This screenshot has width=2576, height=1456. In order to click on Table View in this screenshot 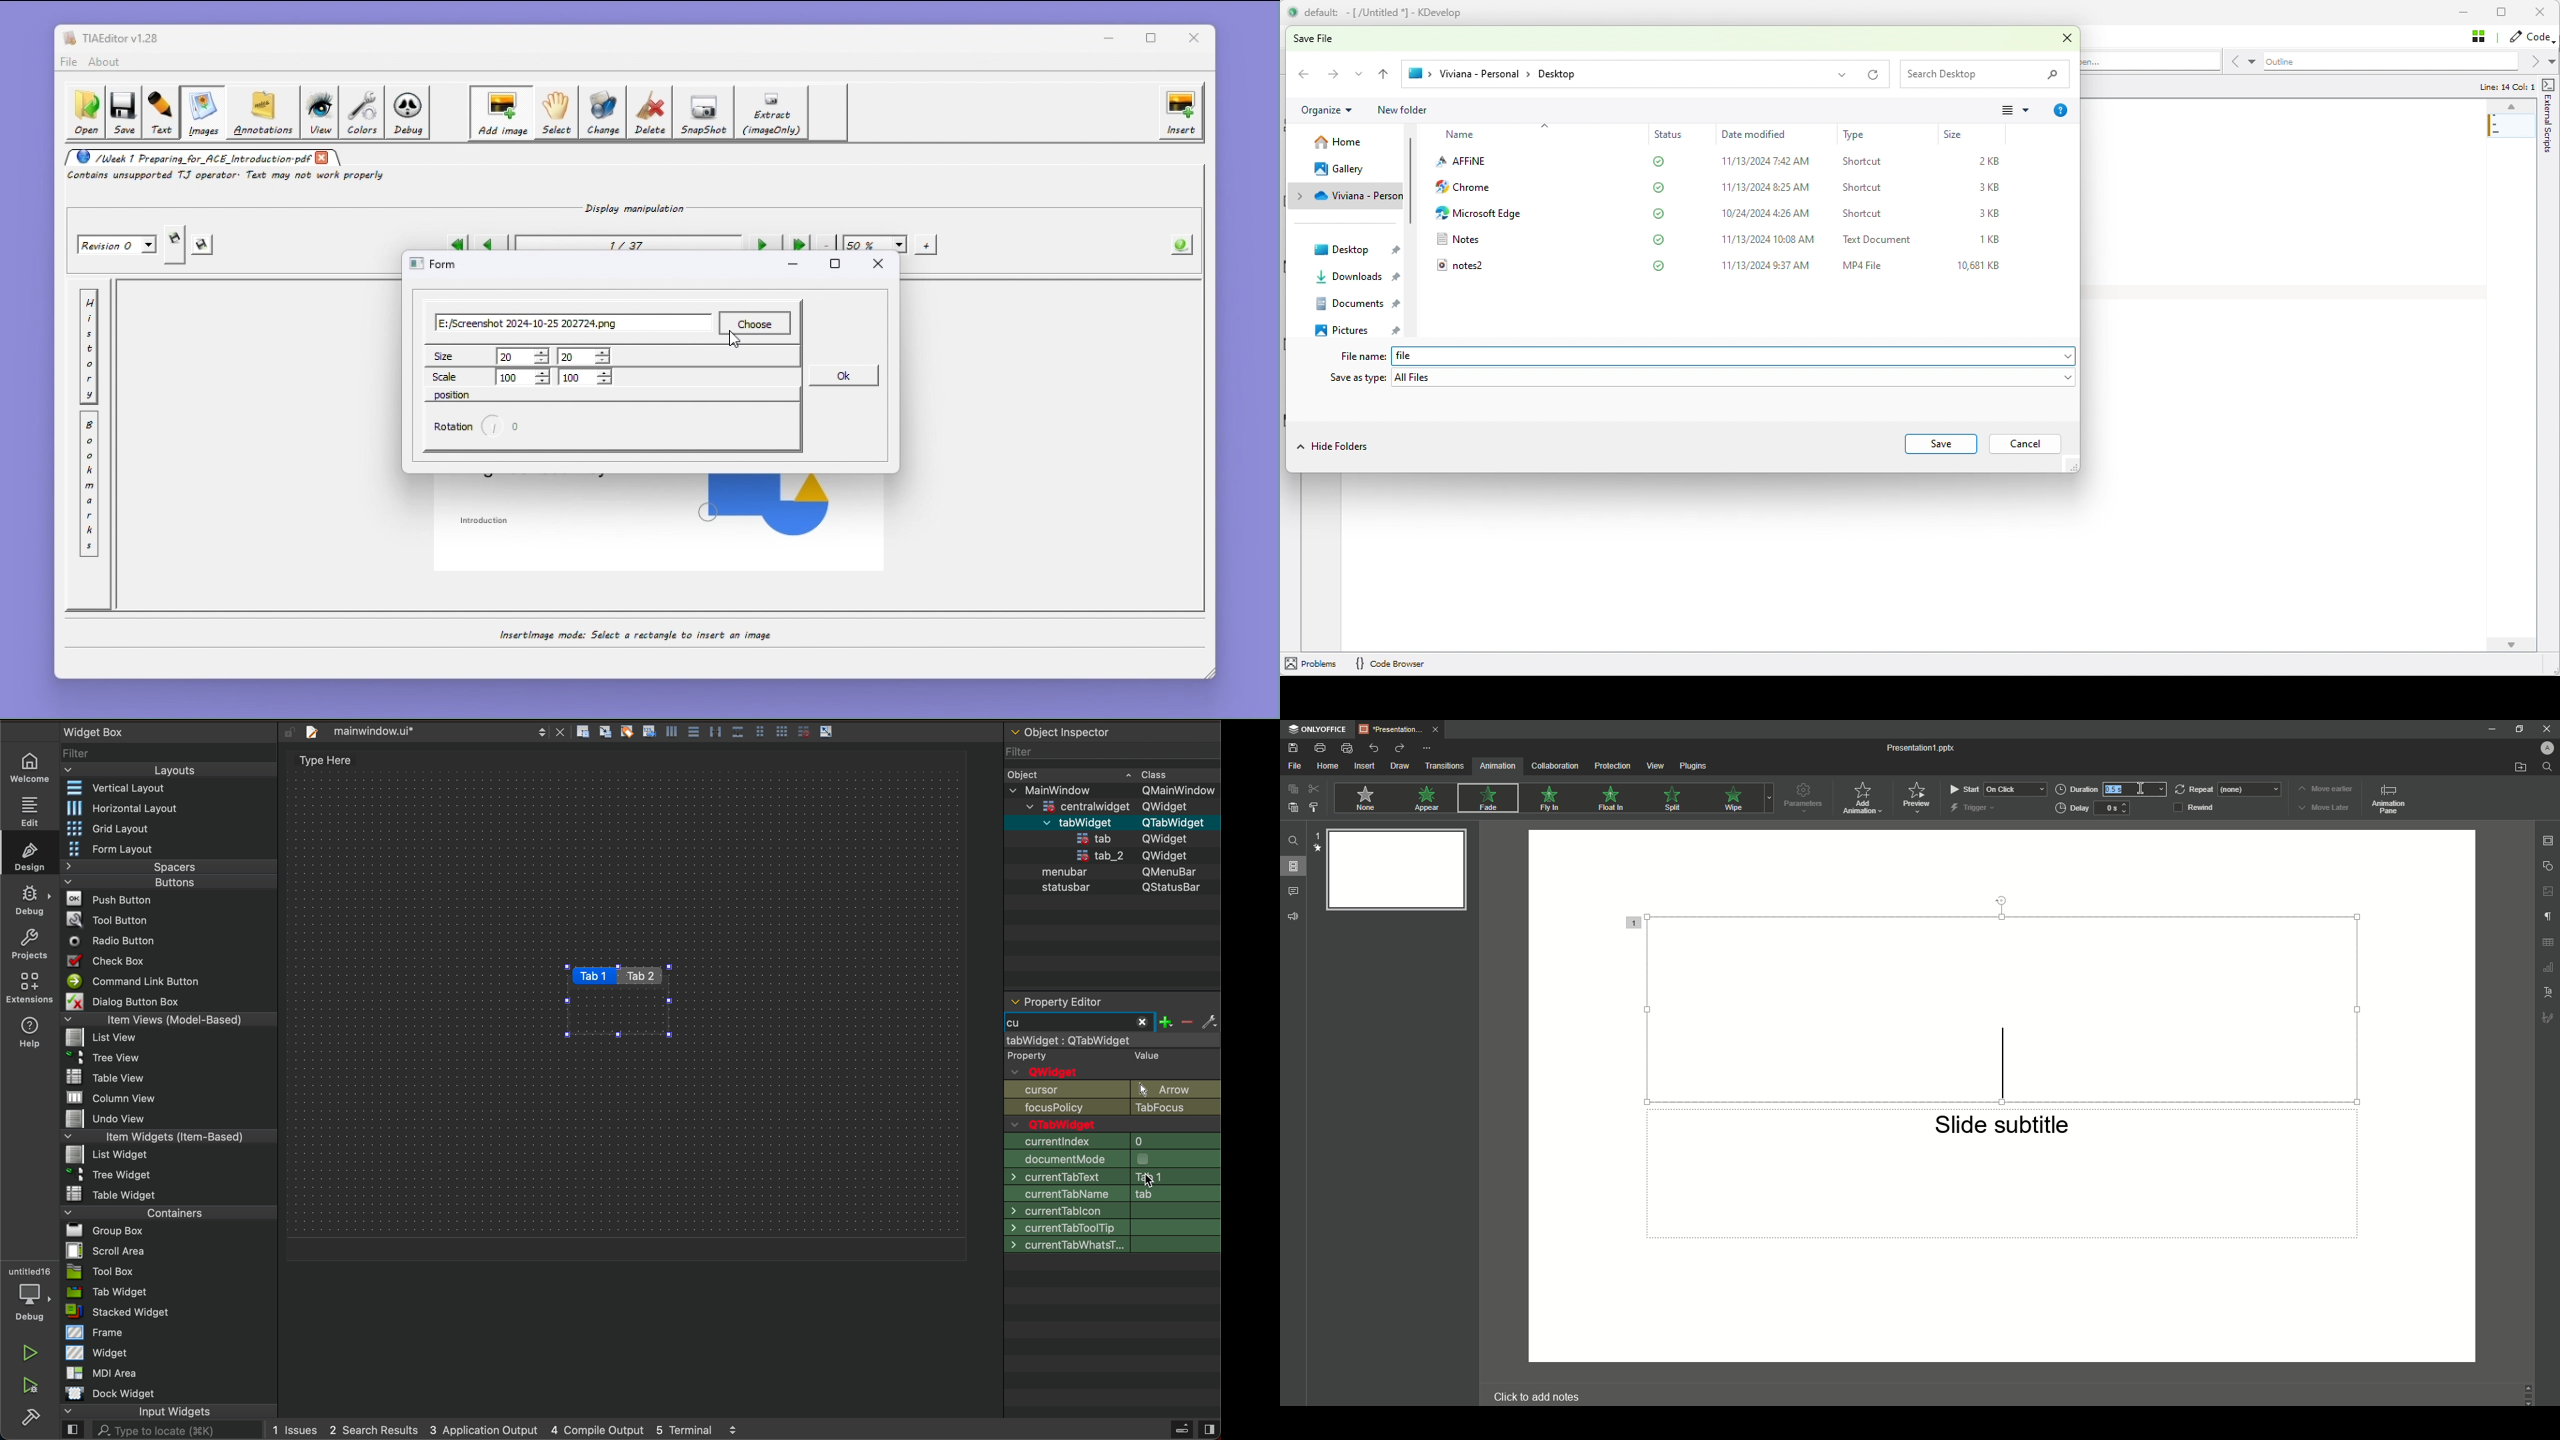, I will do `click(94, 1074)`.